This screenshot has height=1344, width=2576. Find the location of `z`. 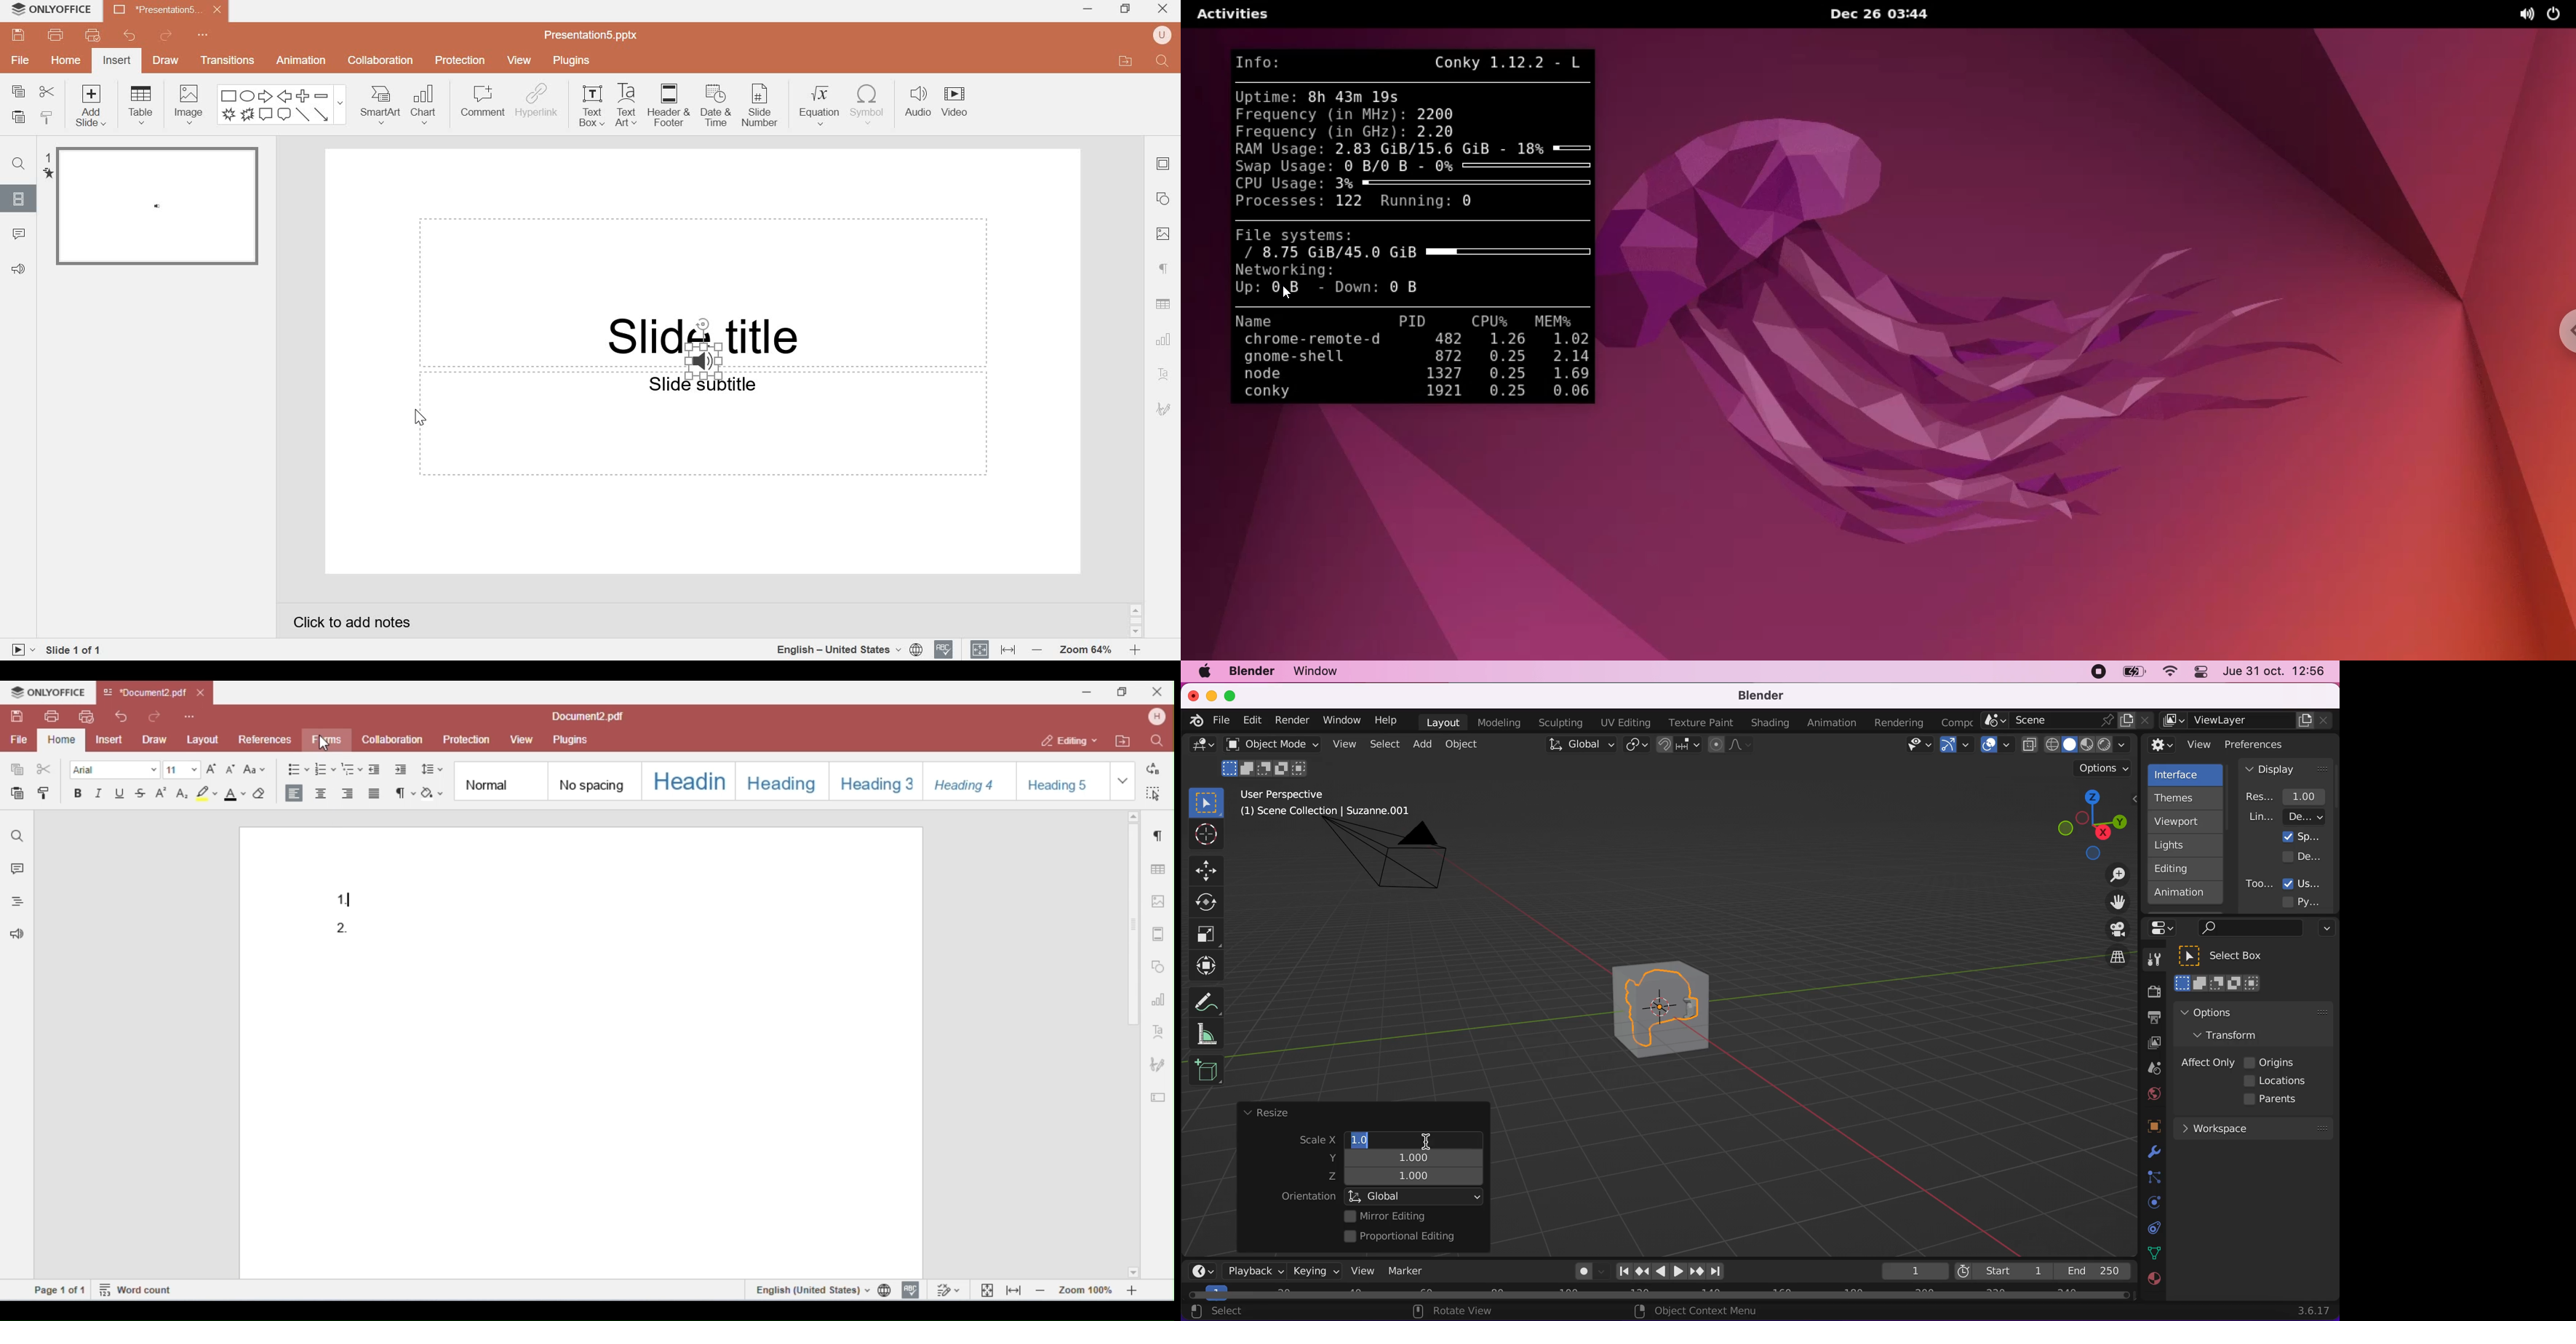

z is located at coordinates (1409, 1177).